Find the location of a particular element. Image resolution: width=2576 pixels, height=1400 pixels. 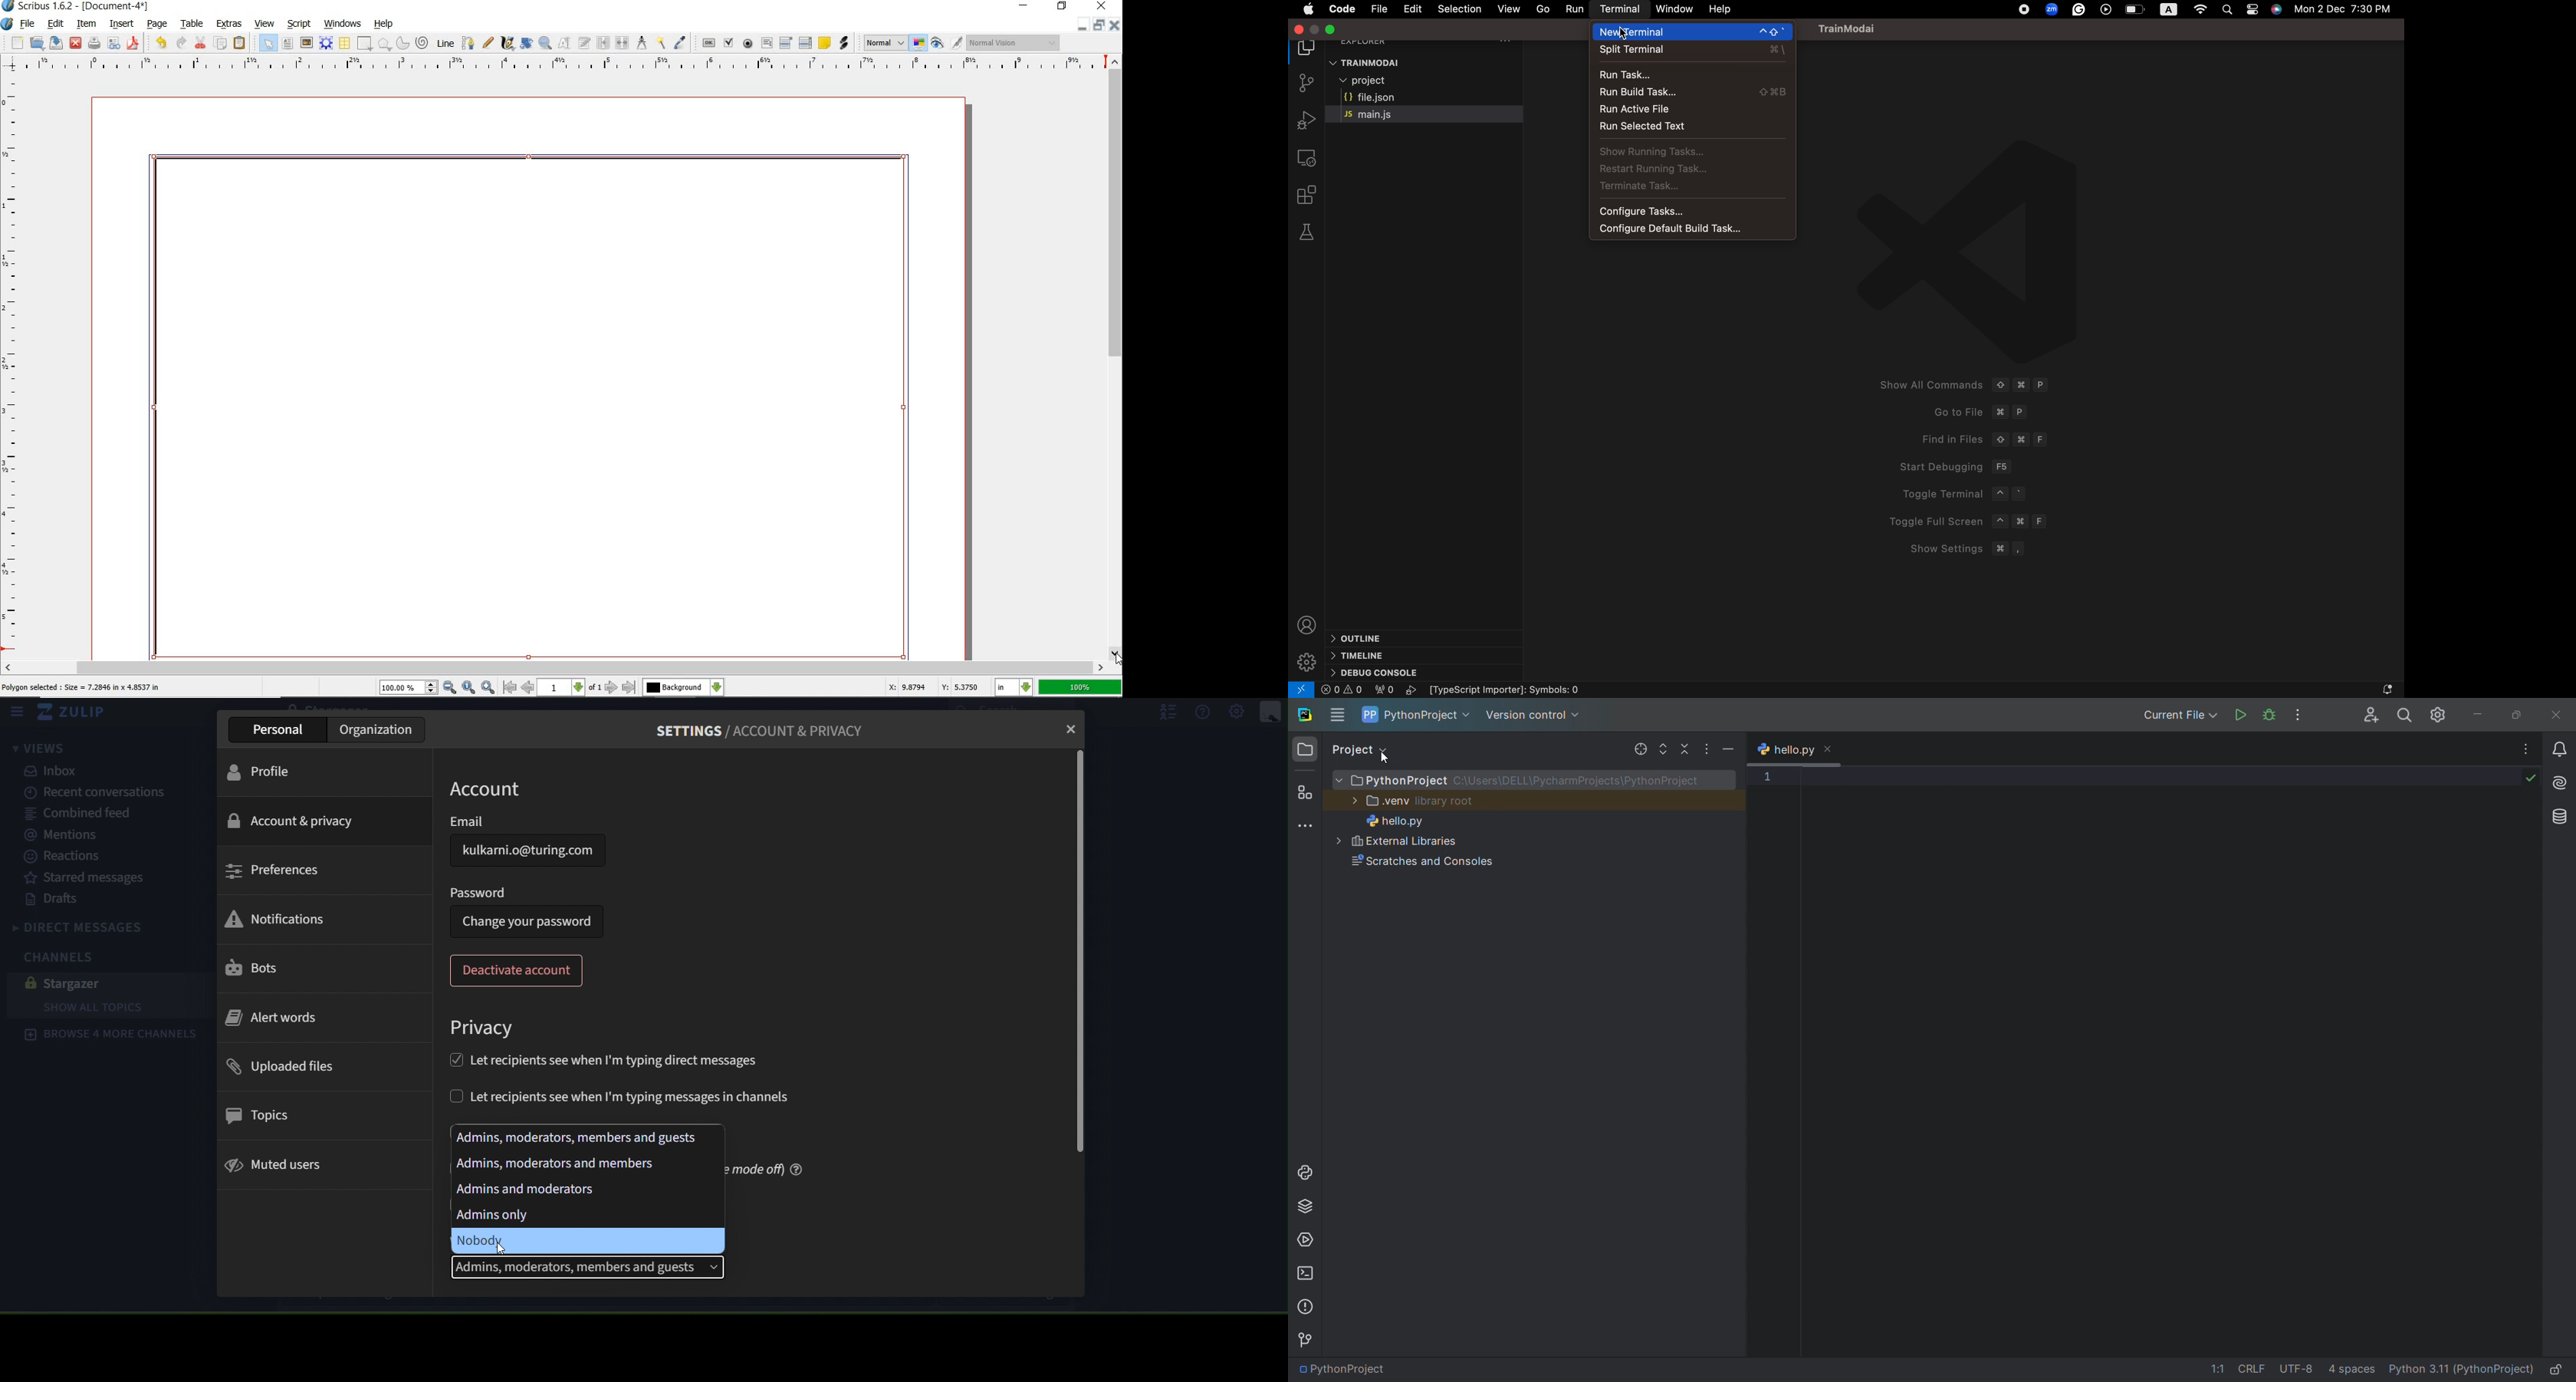

password is located at coordinates (479, 891).